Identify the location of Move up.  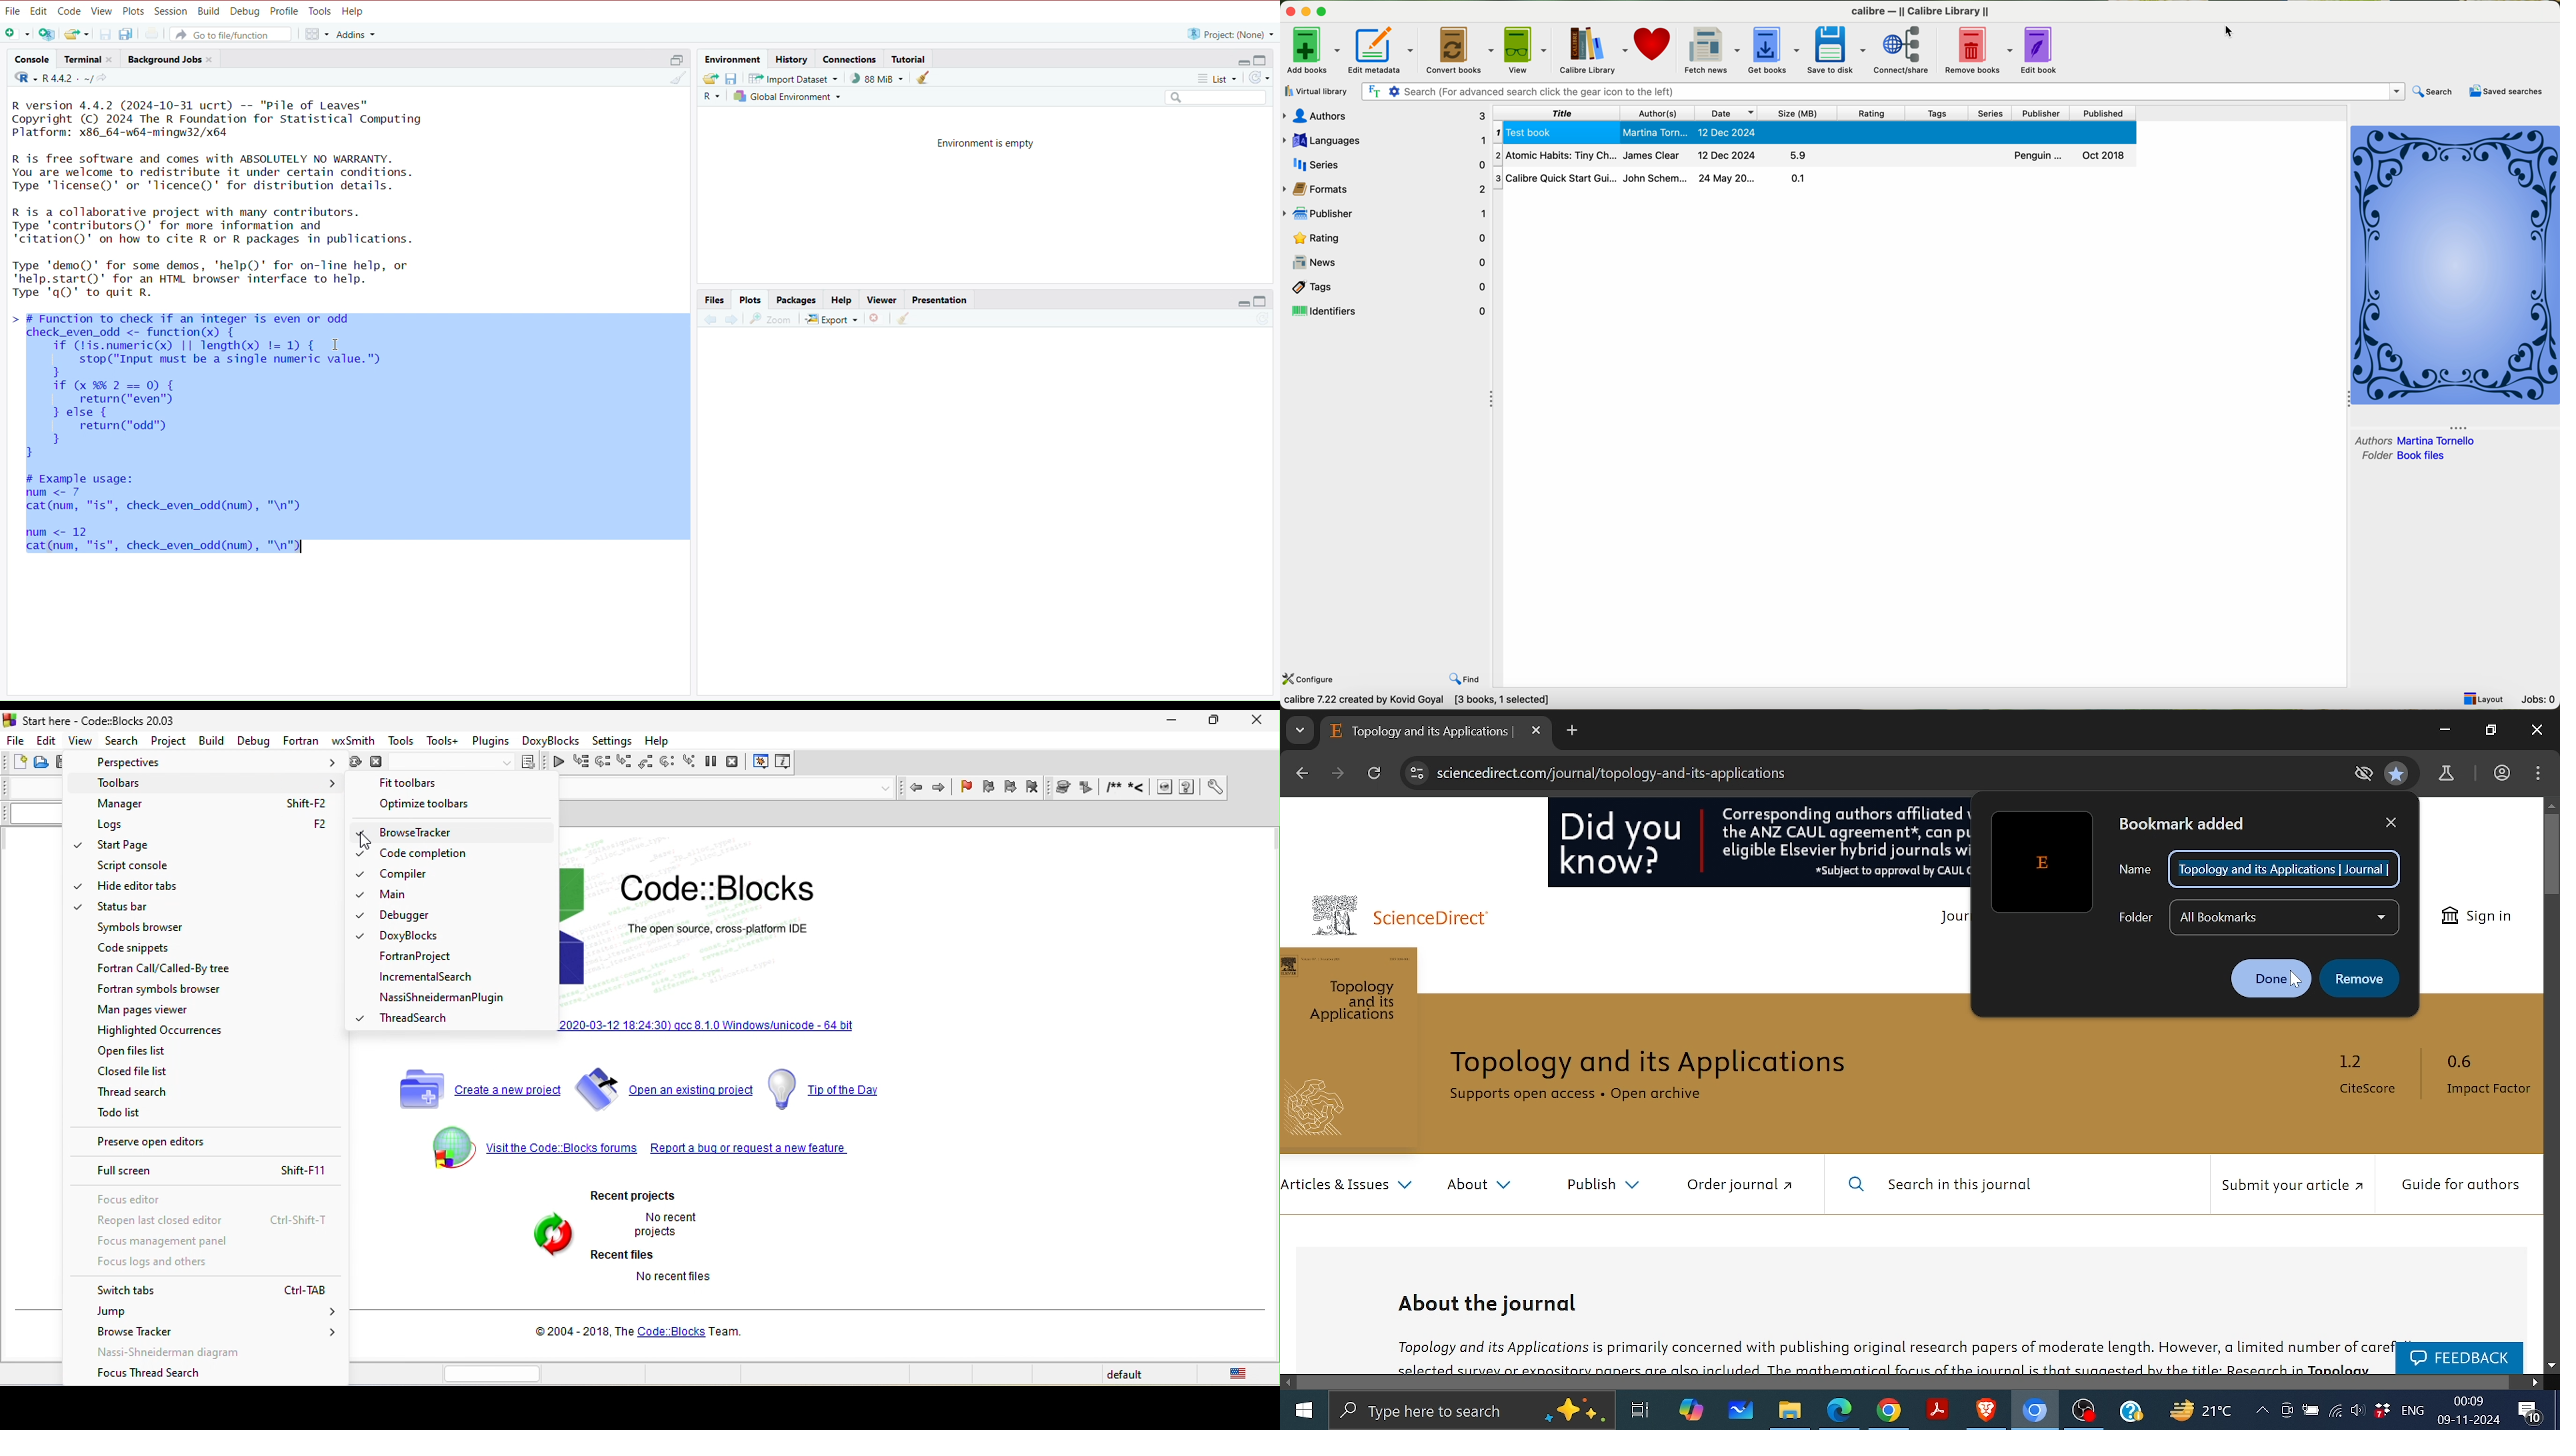
(2552, 806).